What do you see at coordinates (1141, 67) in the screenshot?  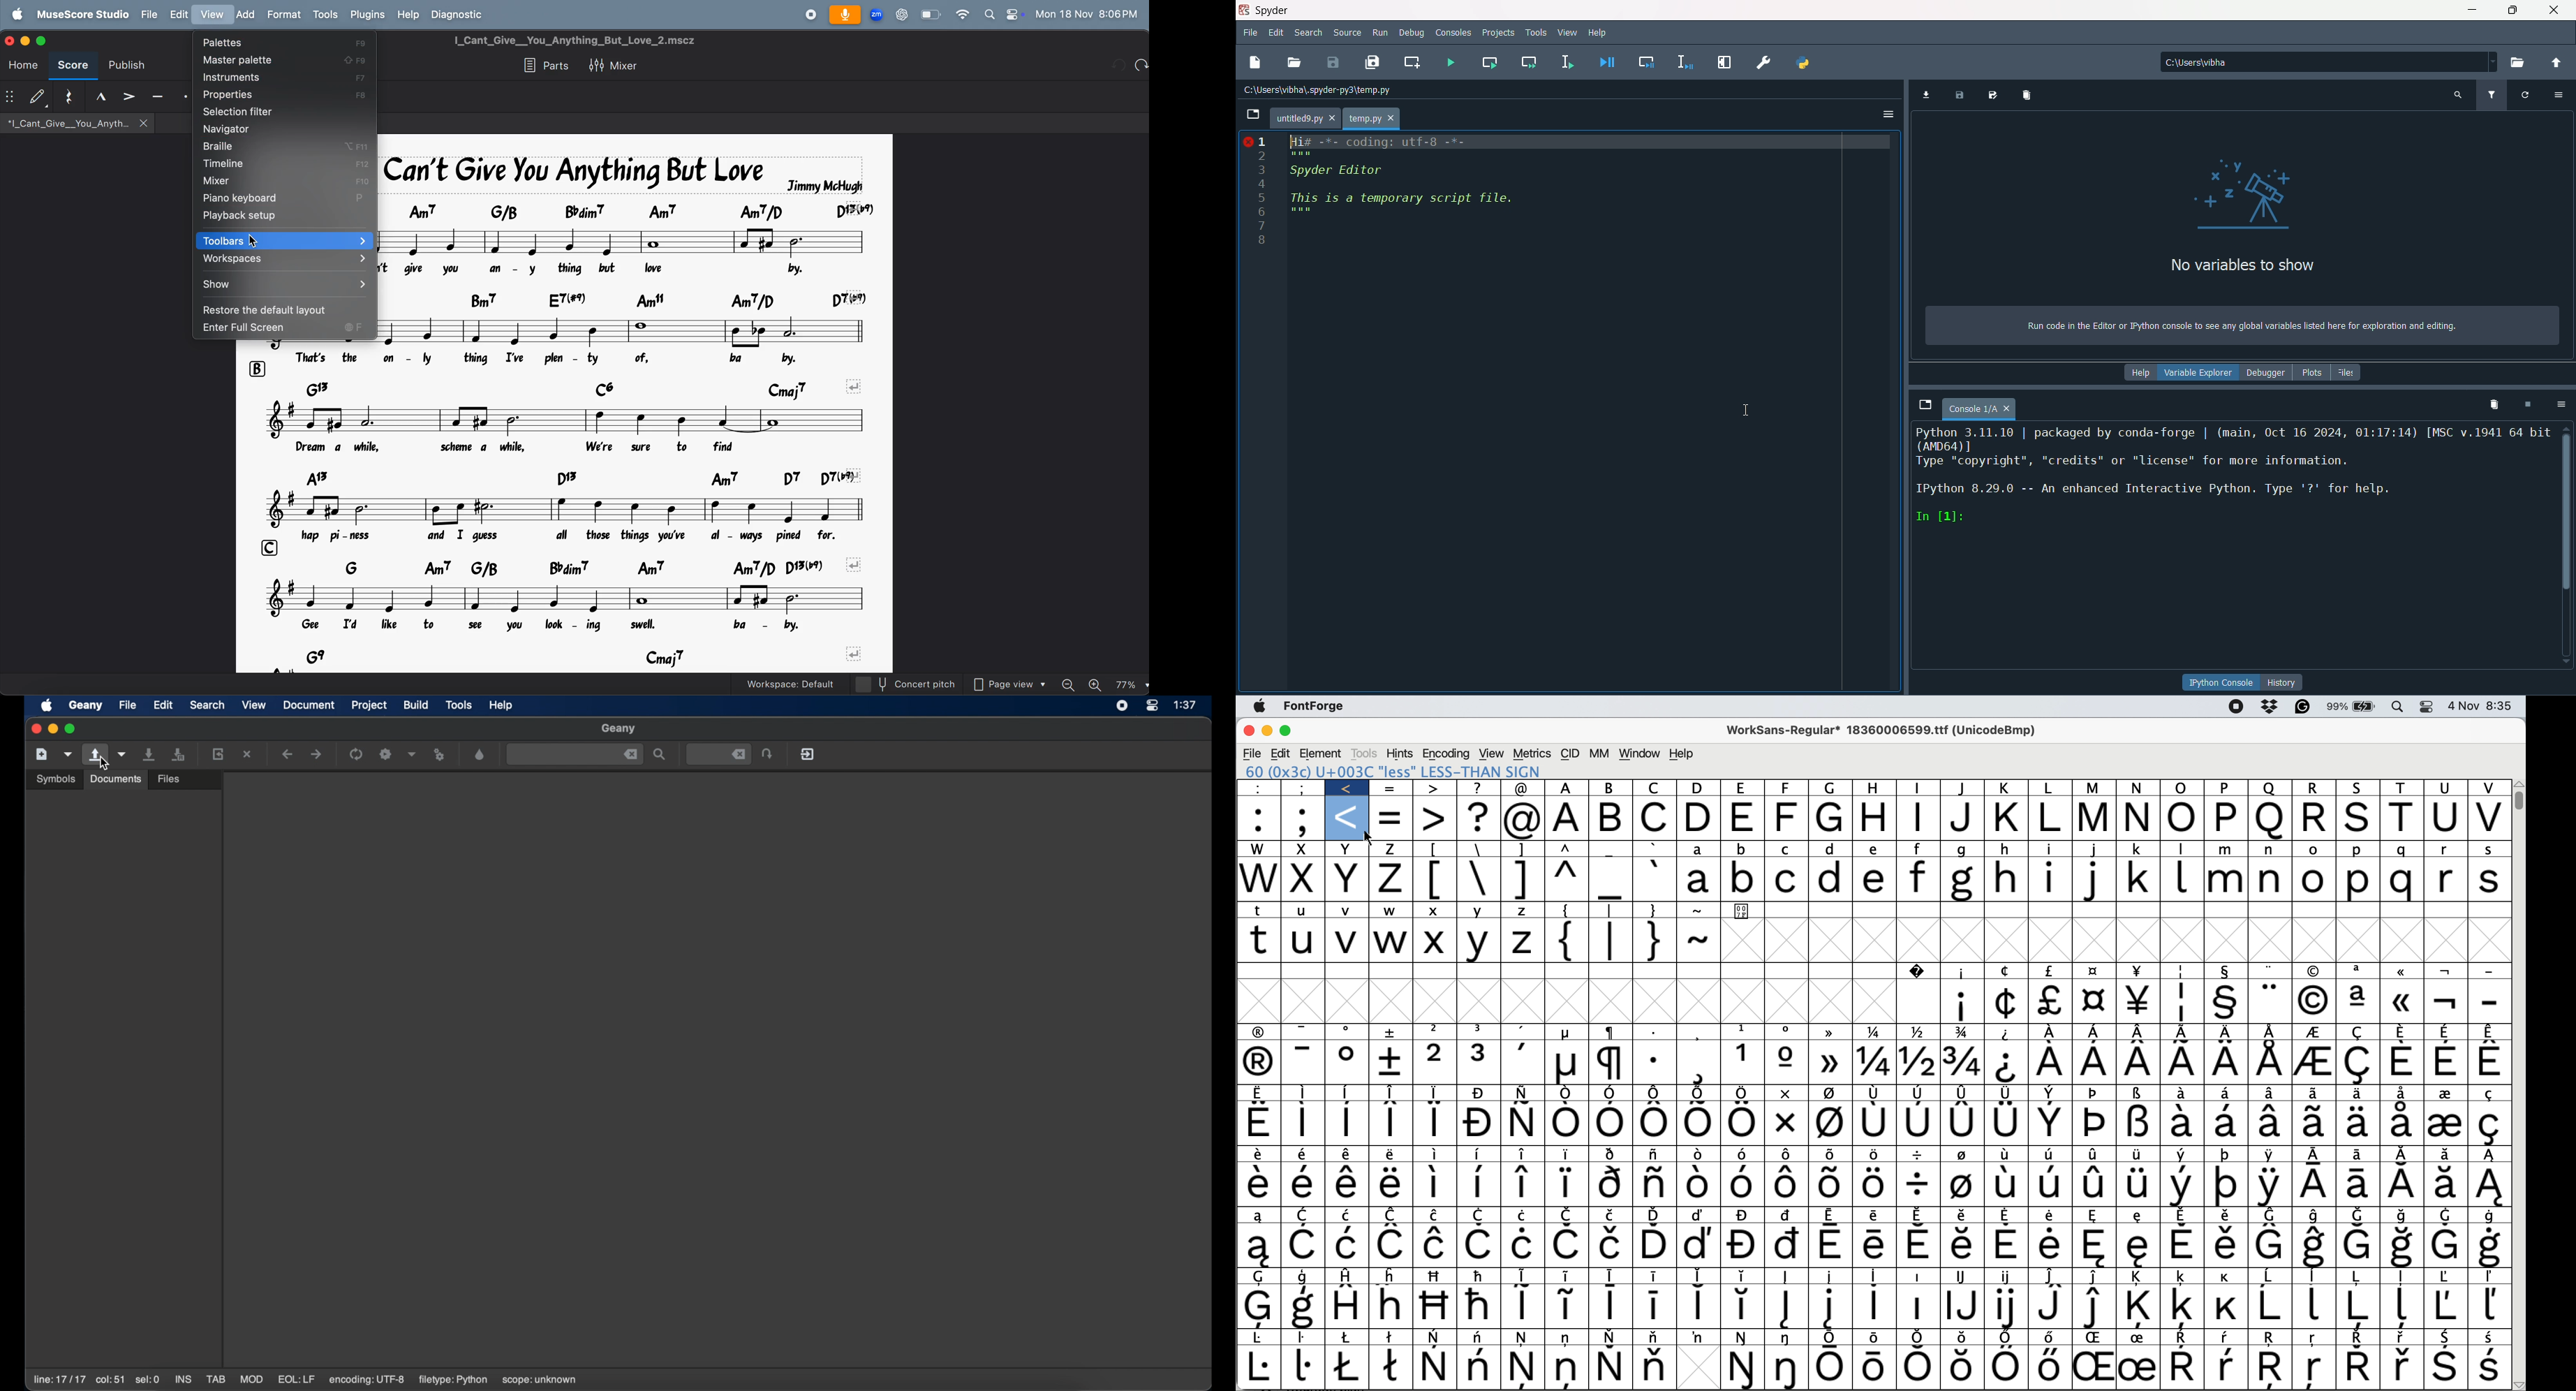 I see `undo` at bounding box center [1141, 67].